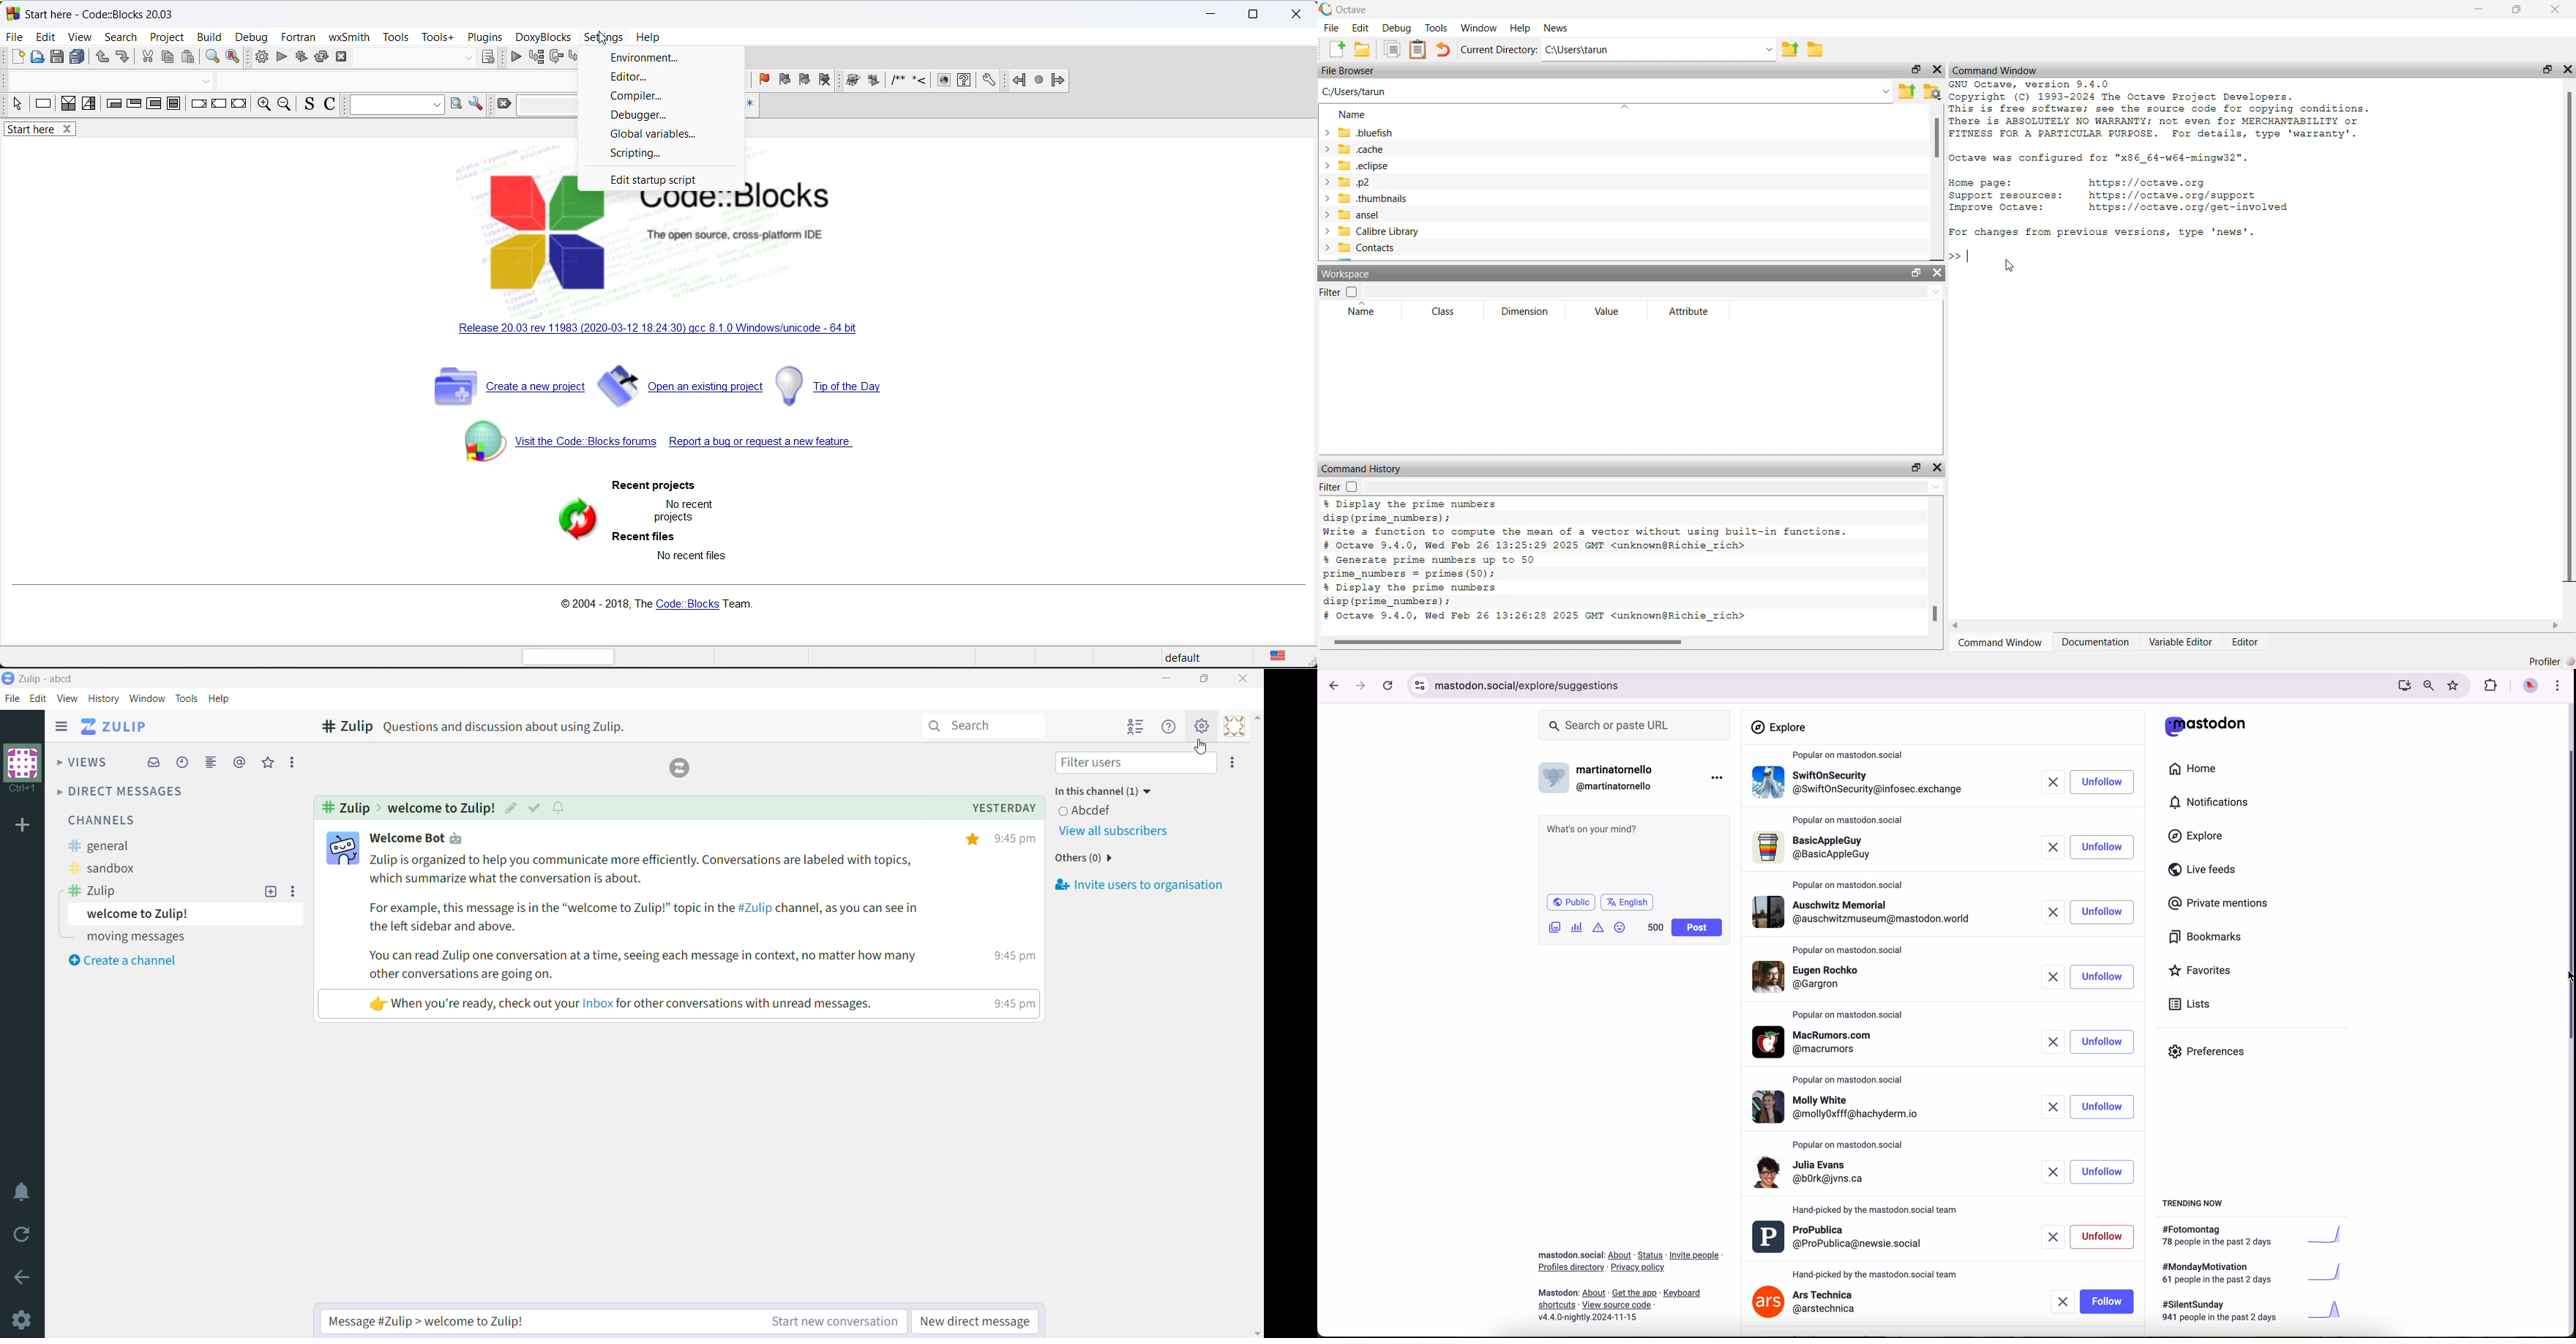 This screenshot has height=1344, width=2576. What do you see at coordinates (183, 763) in the screenshot?
I see `Recent Conversations` at bounding box center [183, 763].